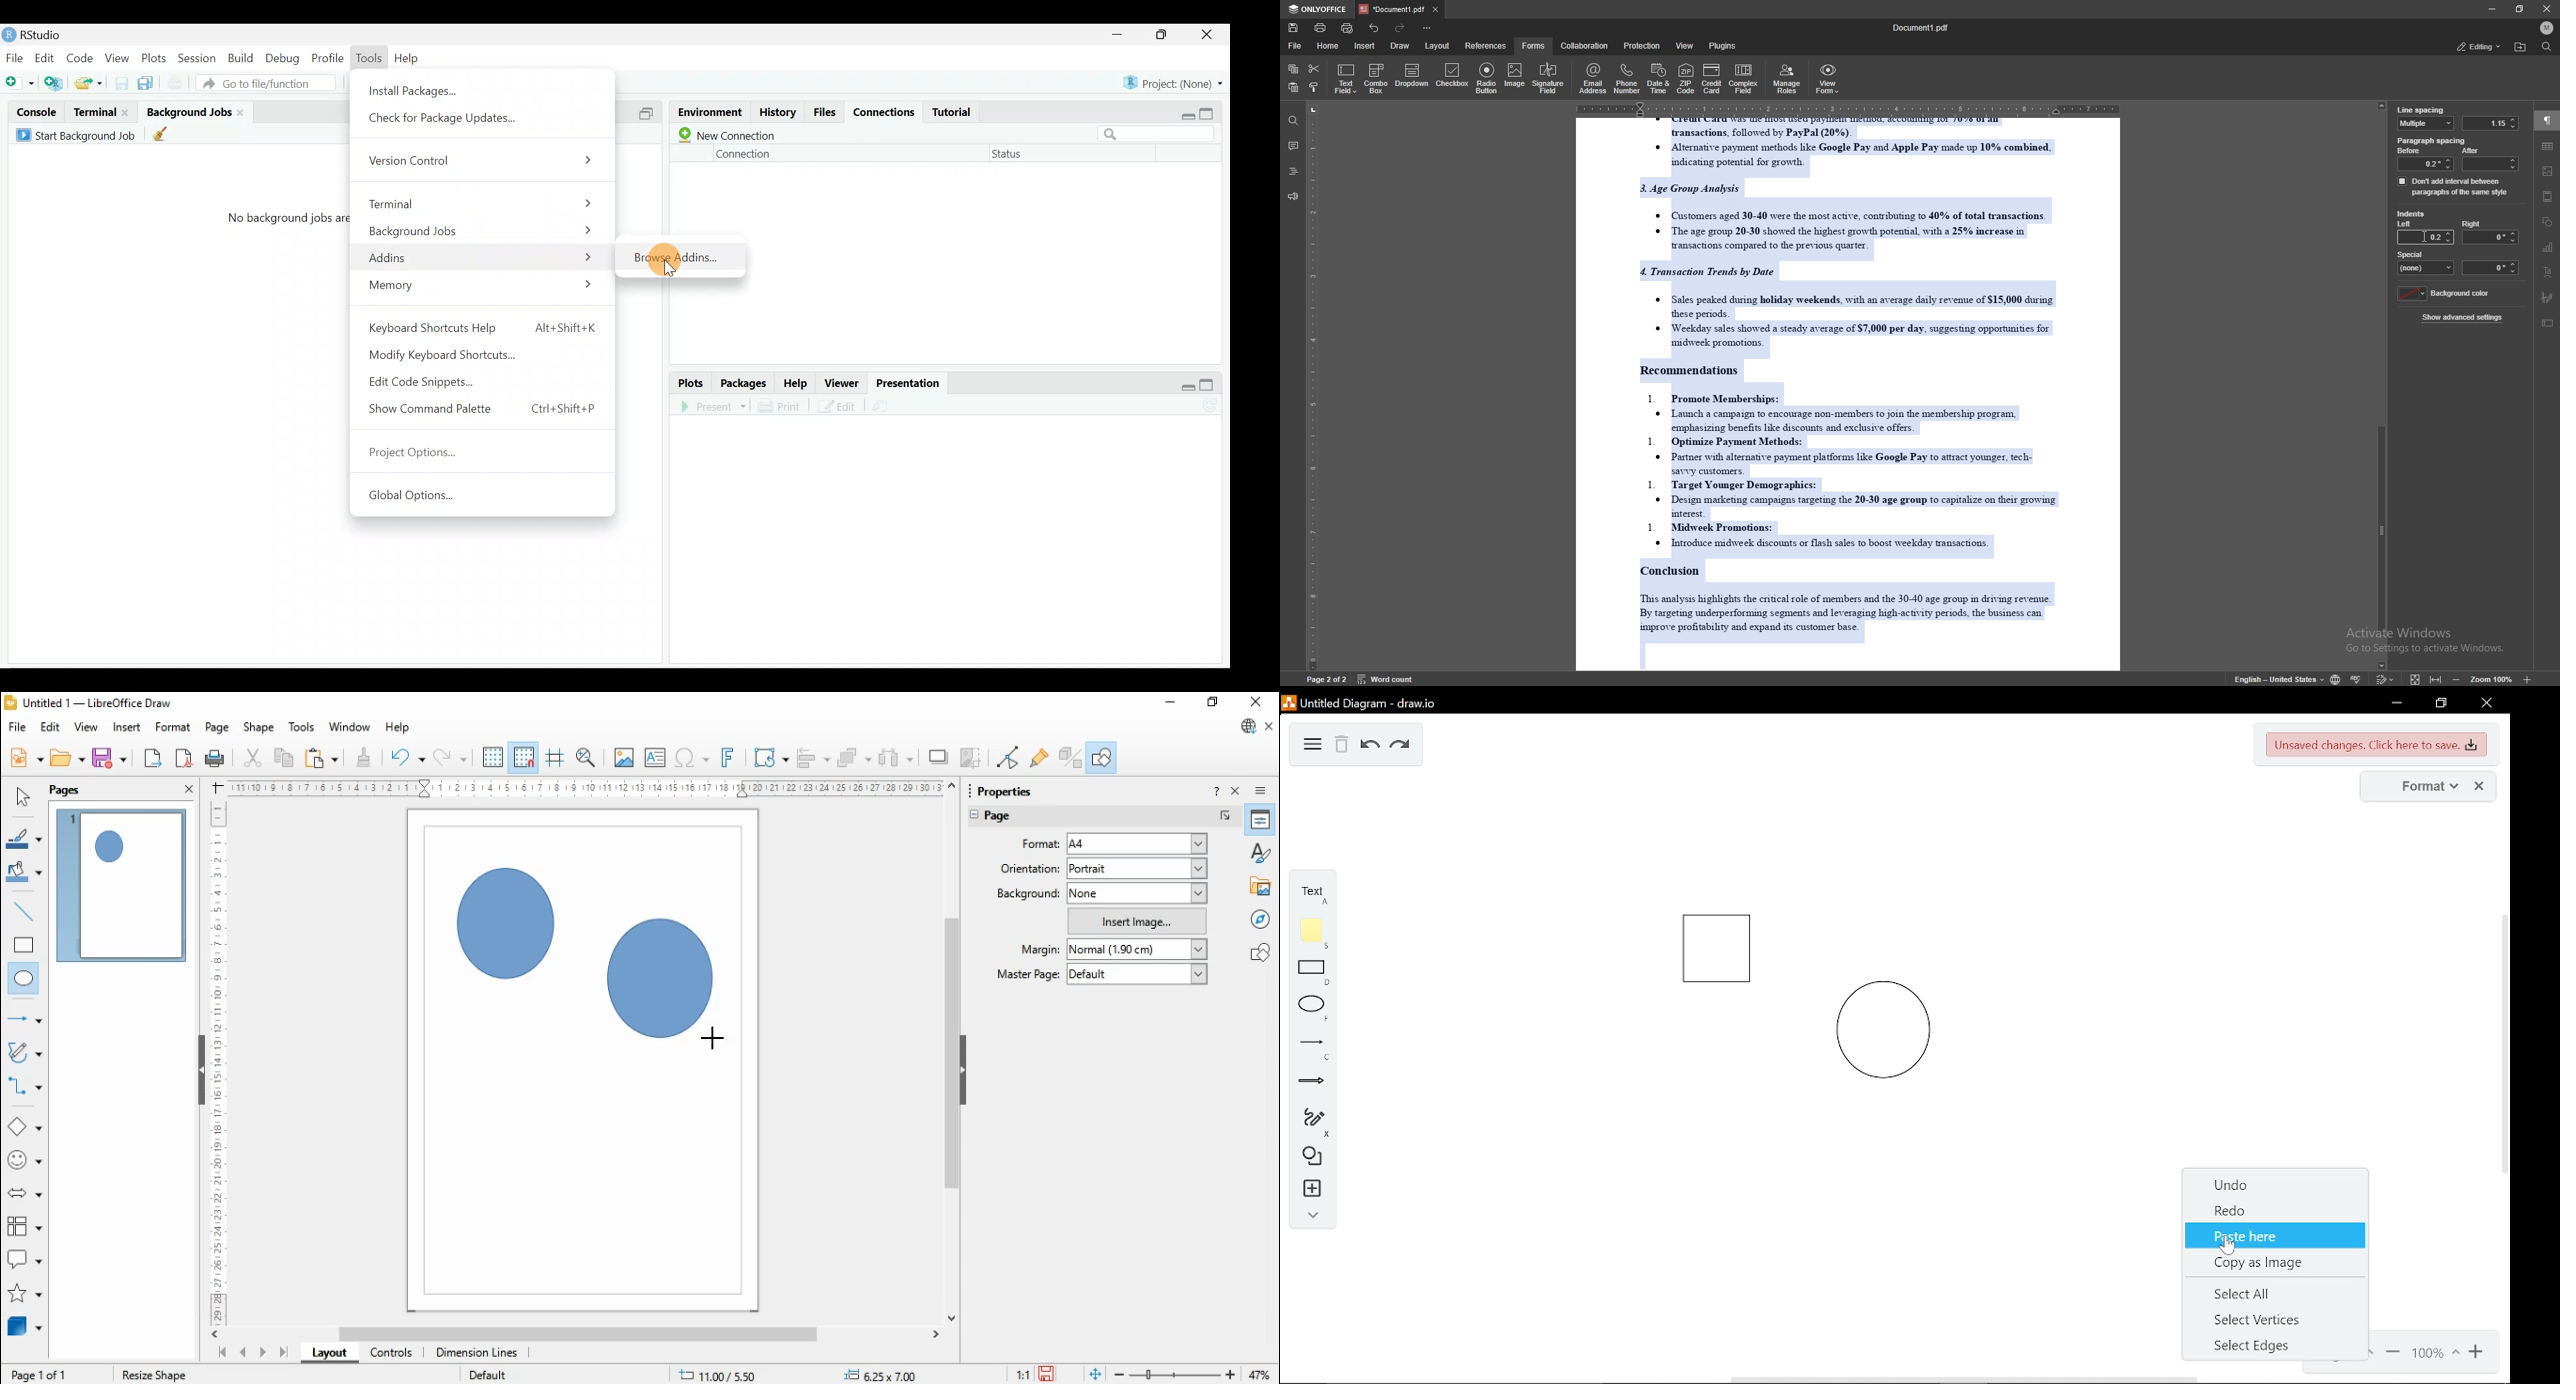  Describe the element at coordinates (450, 120) in the screenshot. I see `Check for Package Updates...` at that location.